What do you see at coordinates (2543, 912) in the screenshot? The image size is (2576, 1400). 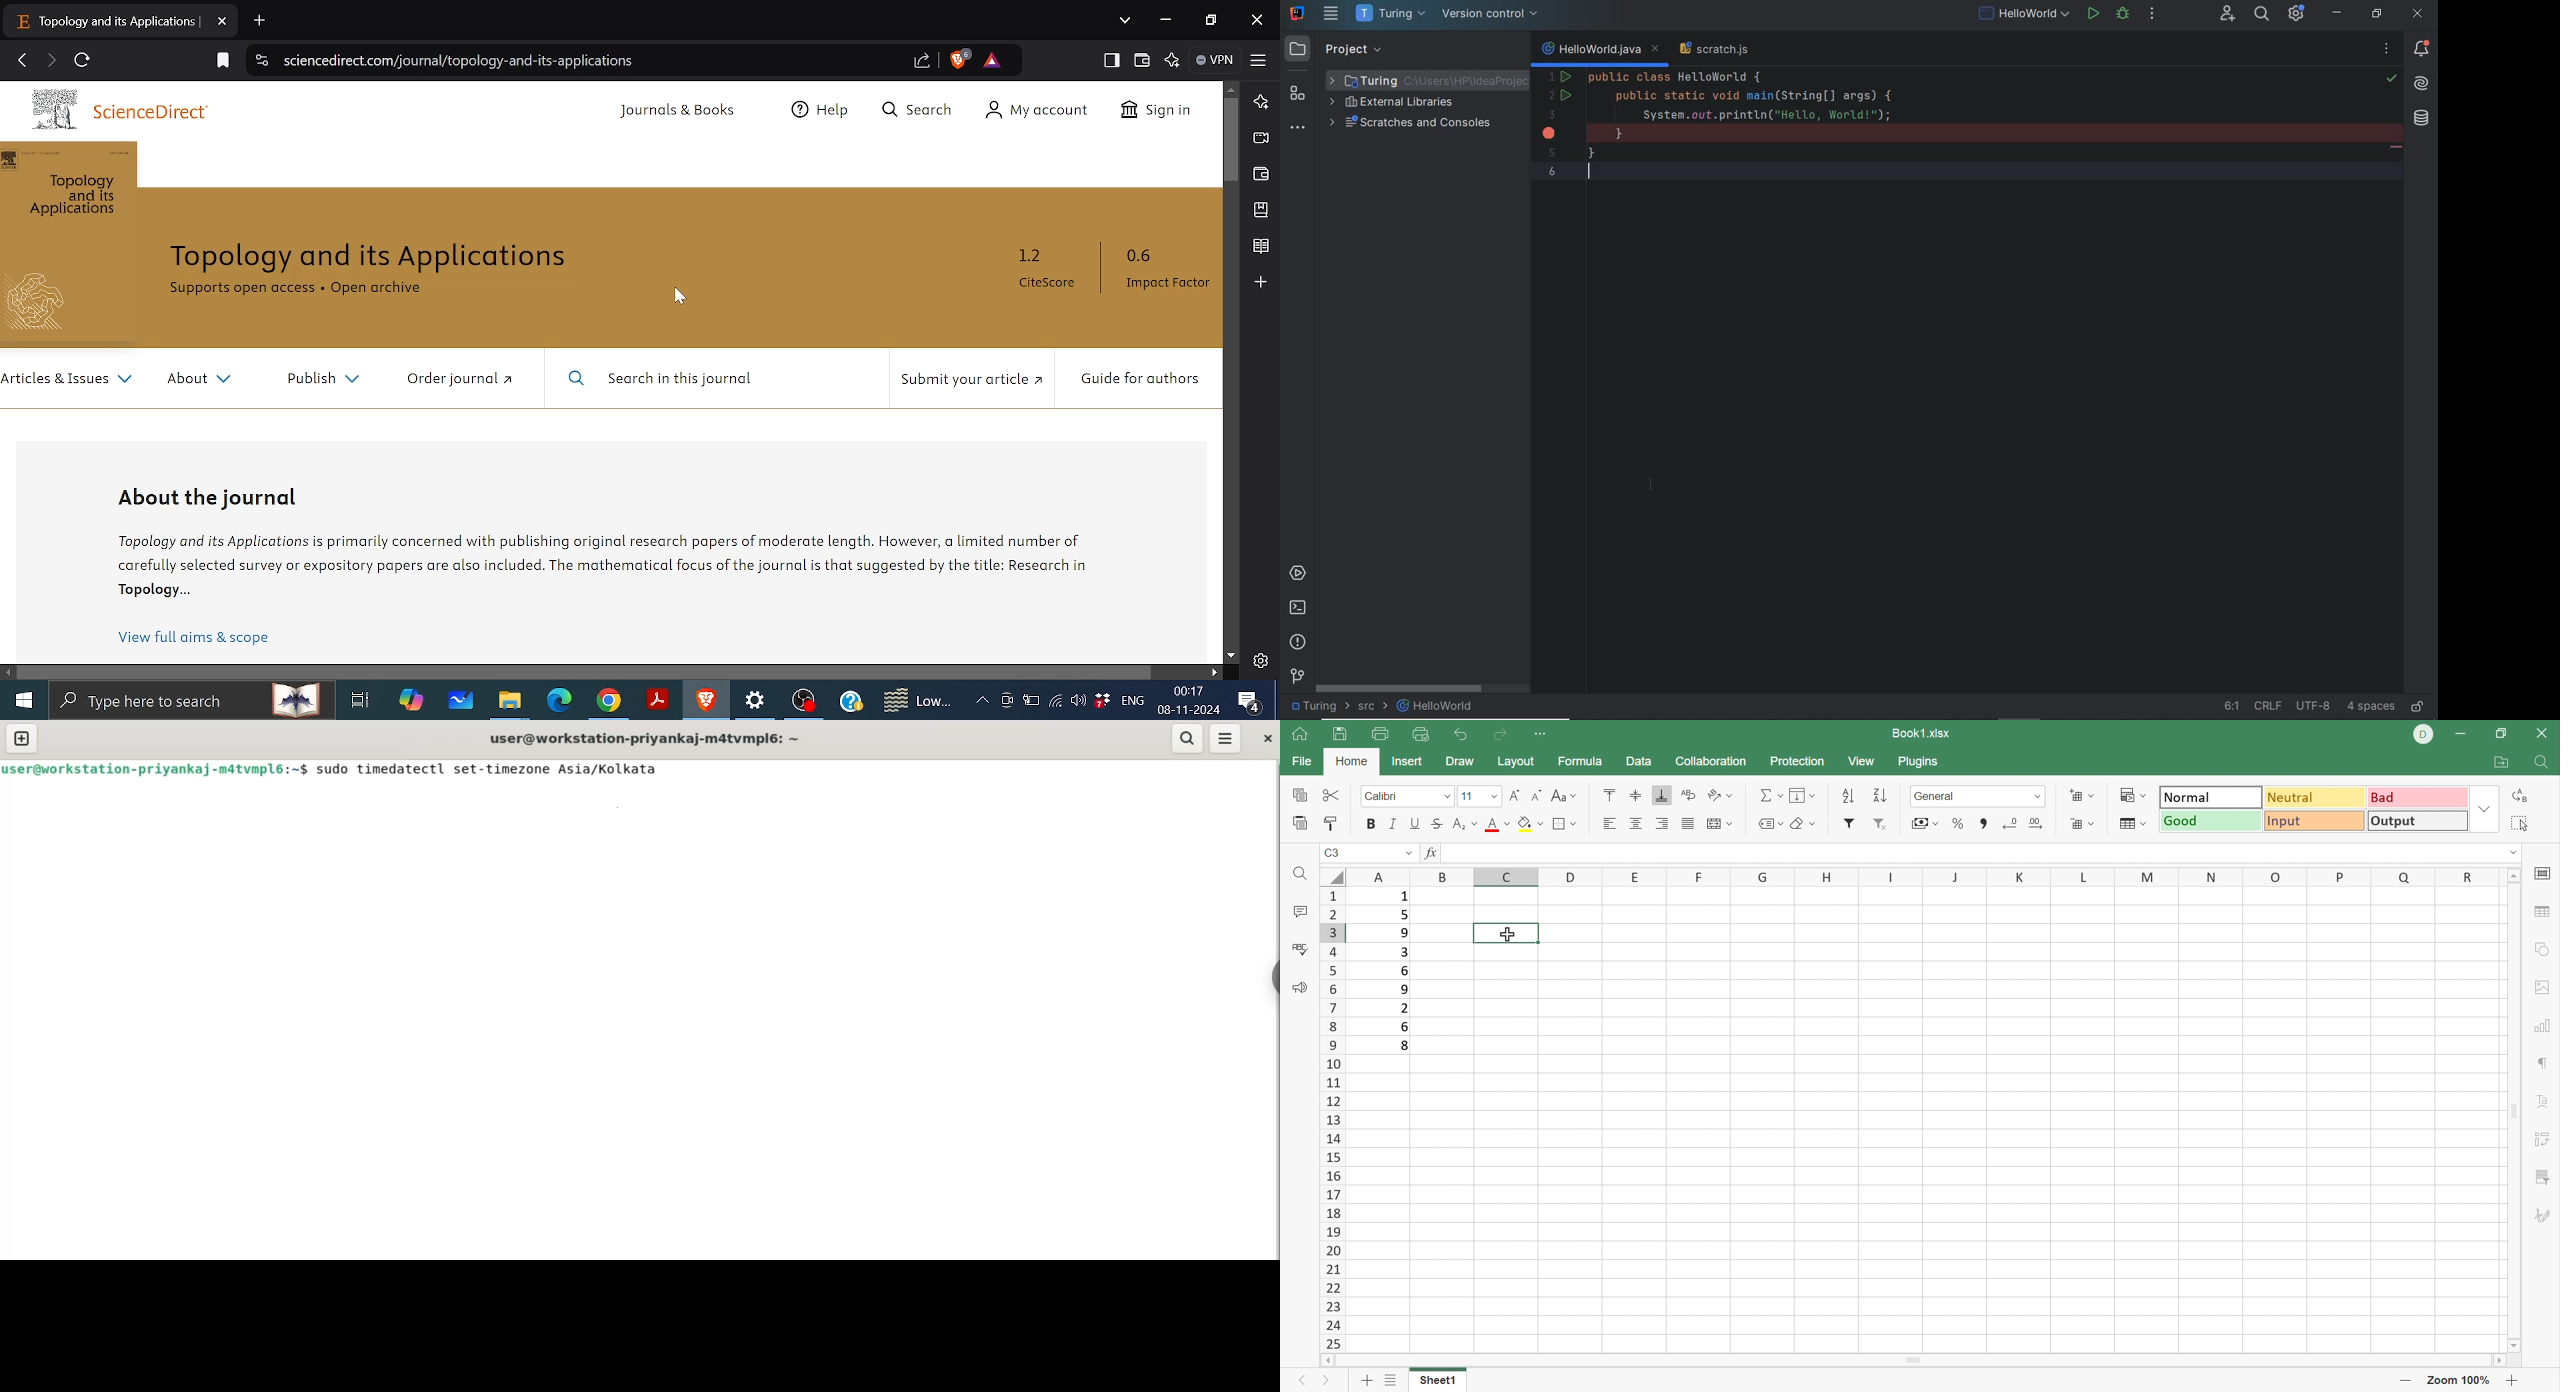 I see `Table settings` at bounding box center [2543, 912].